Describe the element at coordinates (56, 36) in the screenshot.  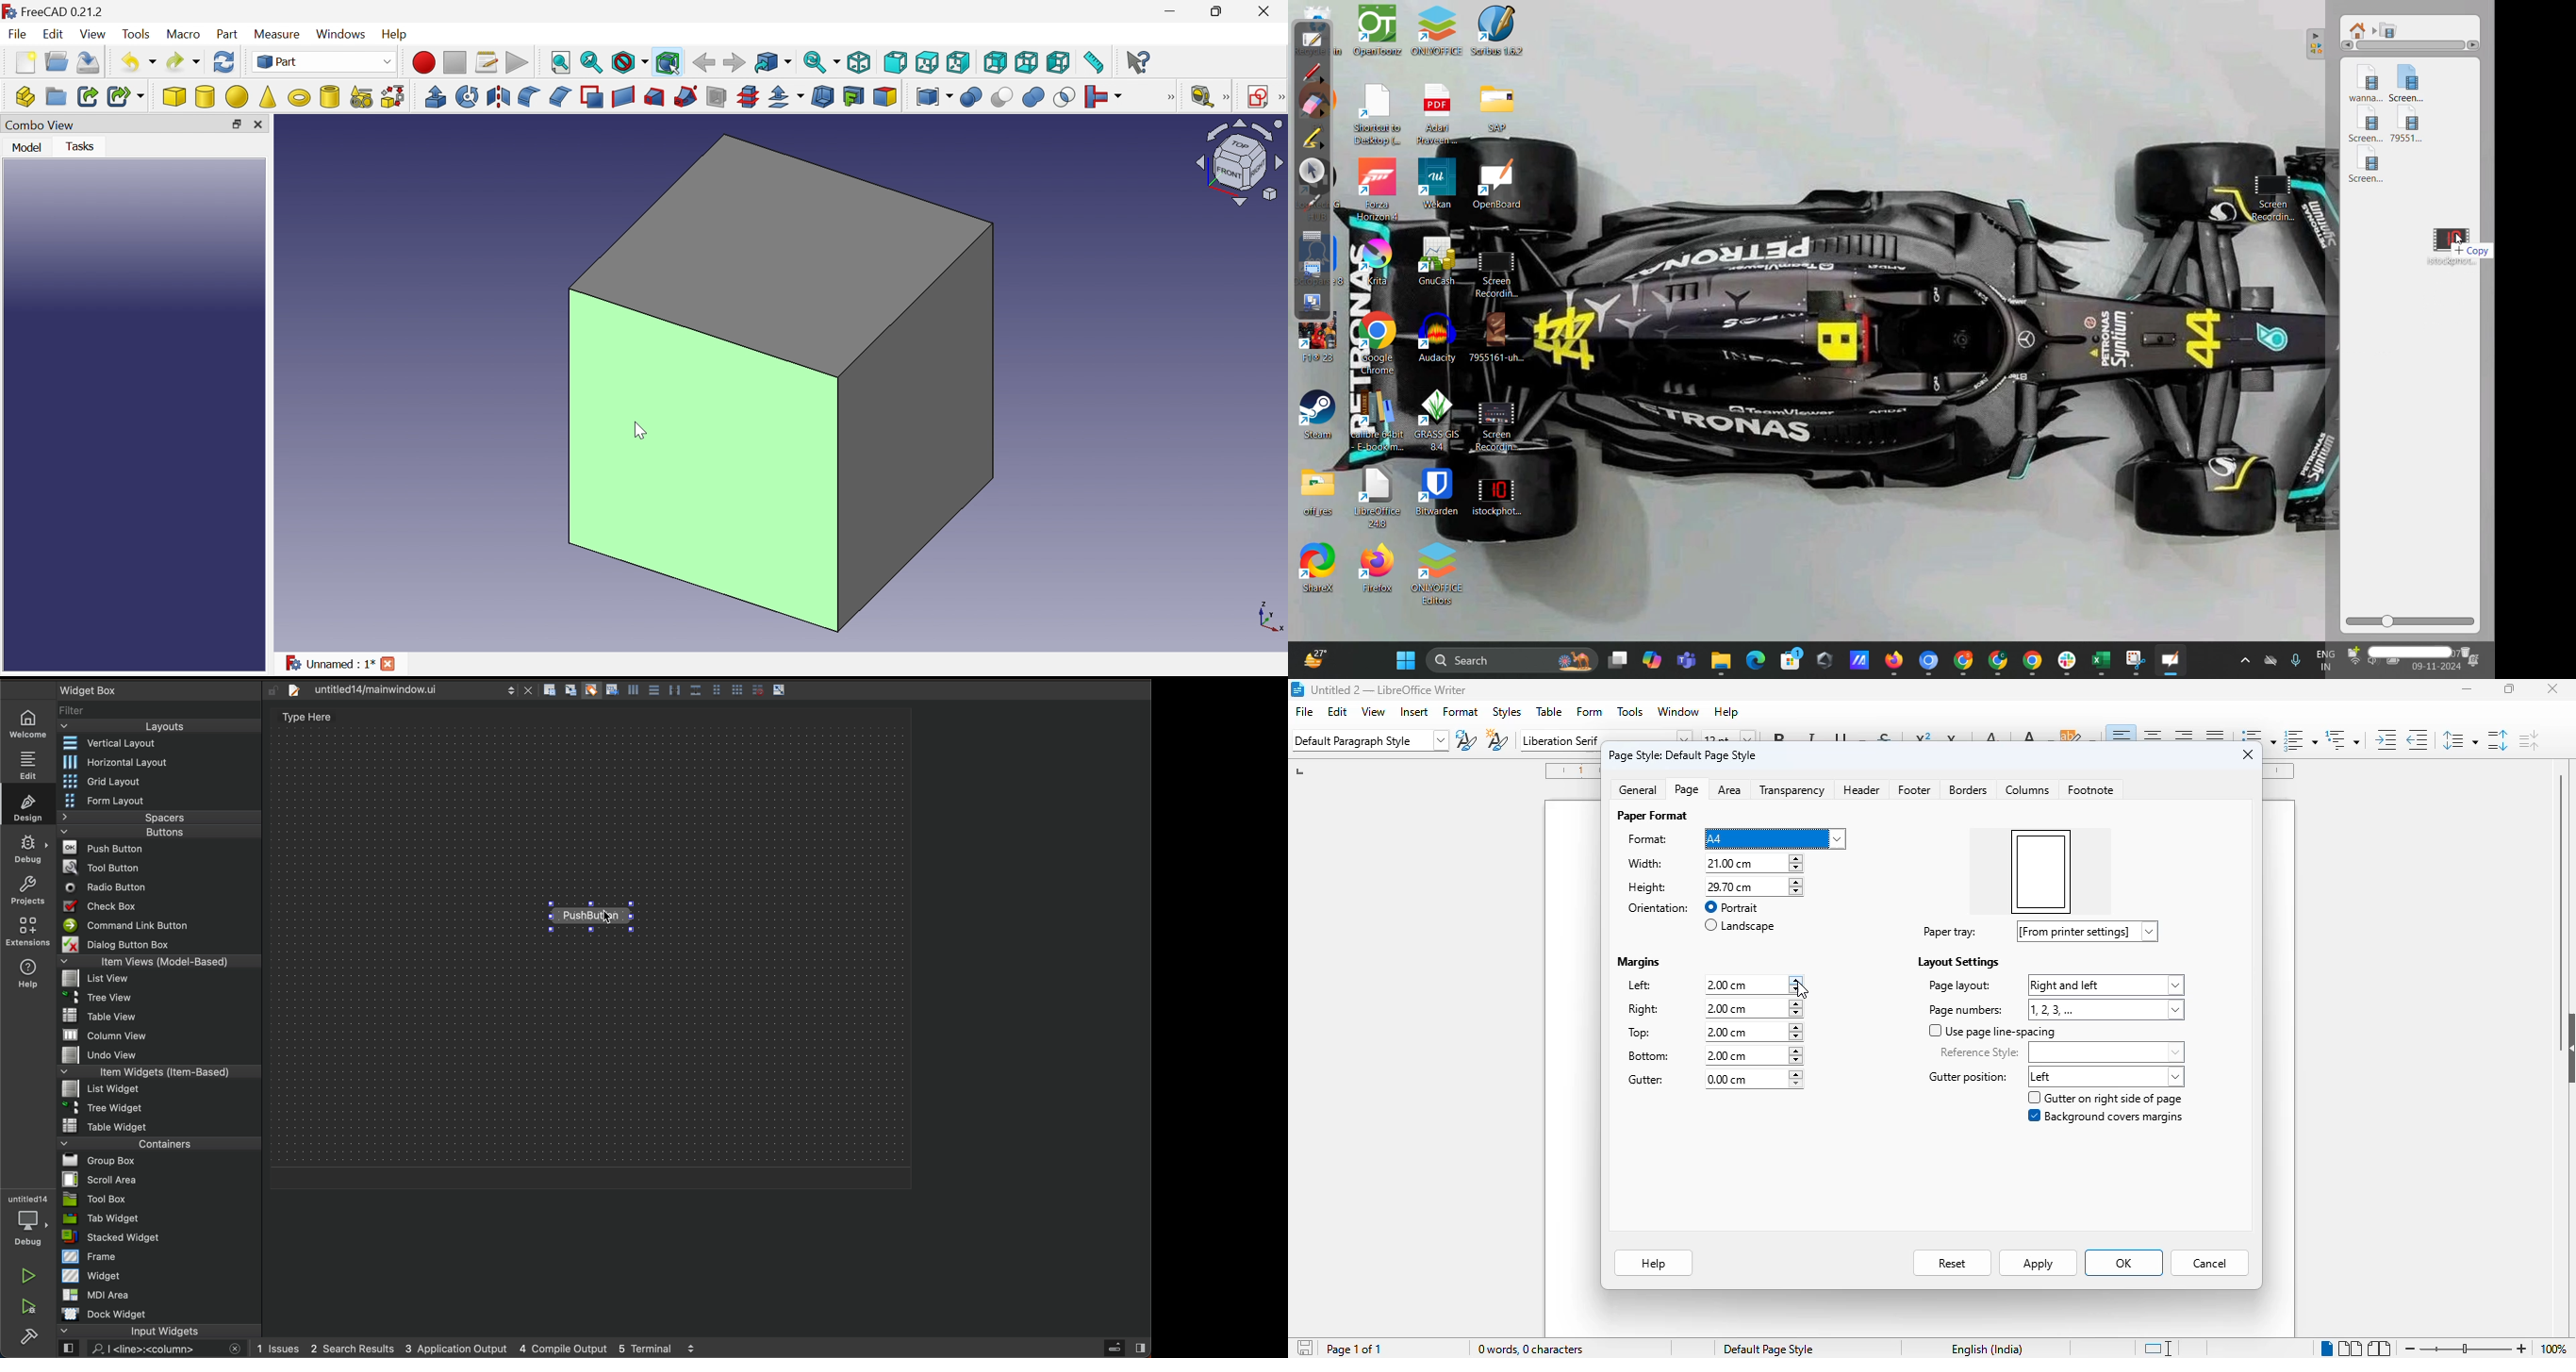
I see `Edit` at that location.